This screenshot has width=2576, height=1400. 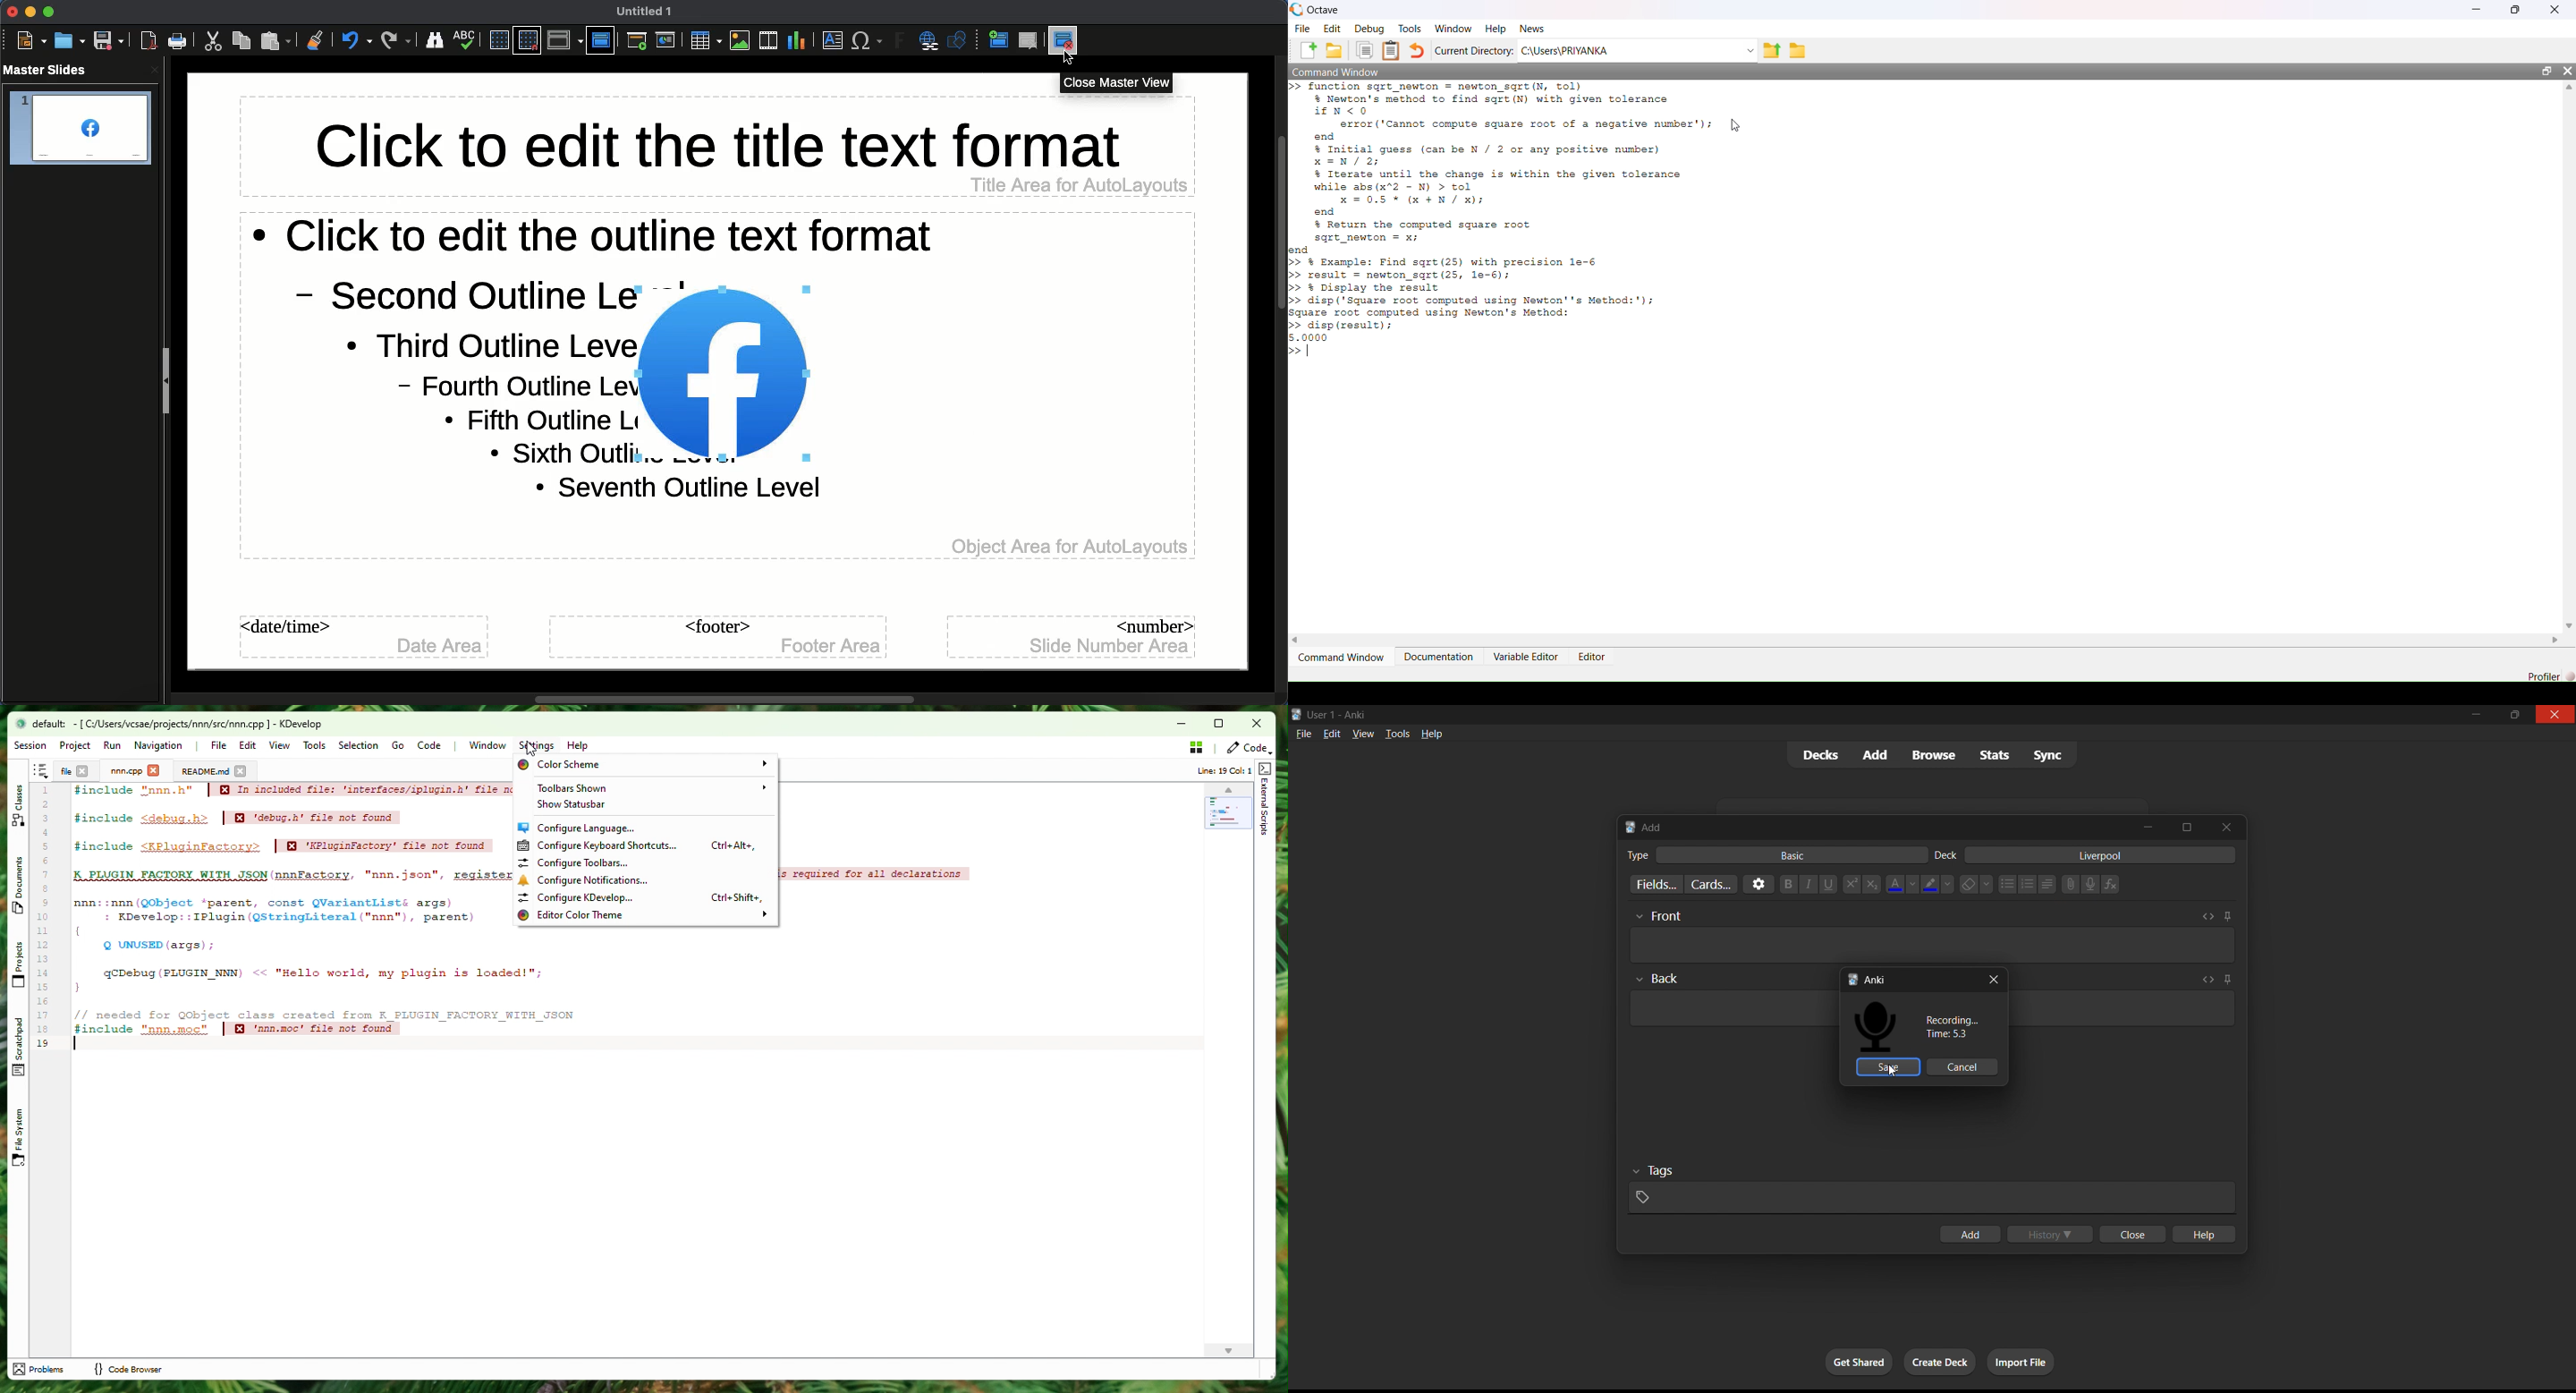 What do you see at coordinates (1964, 1067) in the screenshot?
I see `cancel` at bounding box center [1964, 1067].